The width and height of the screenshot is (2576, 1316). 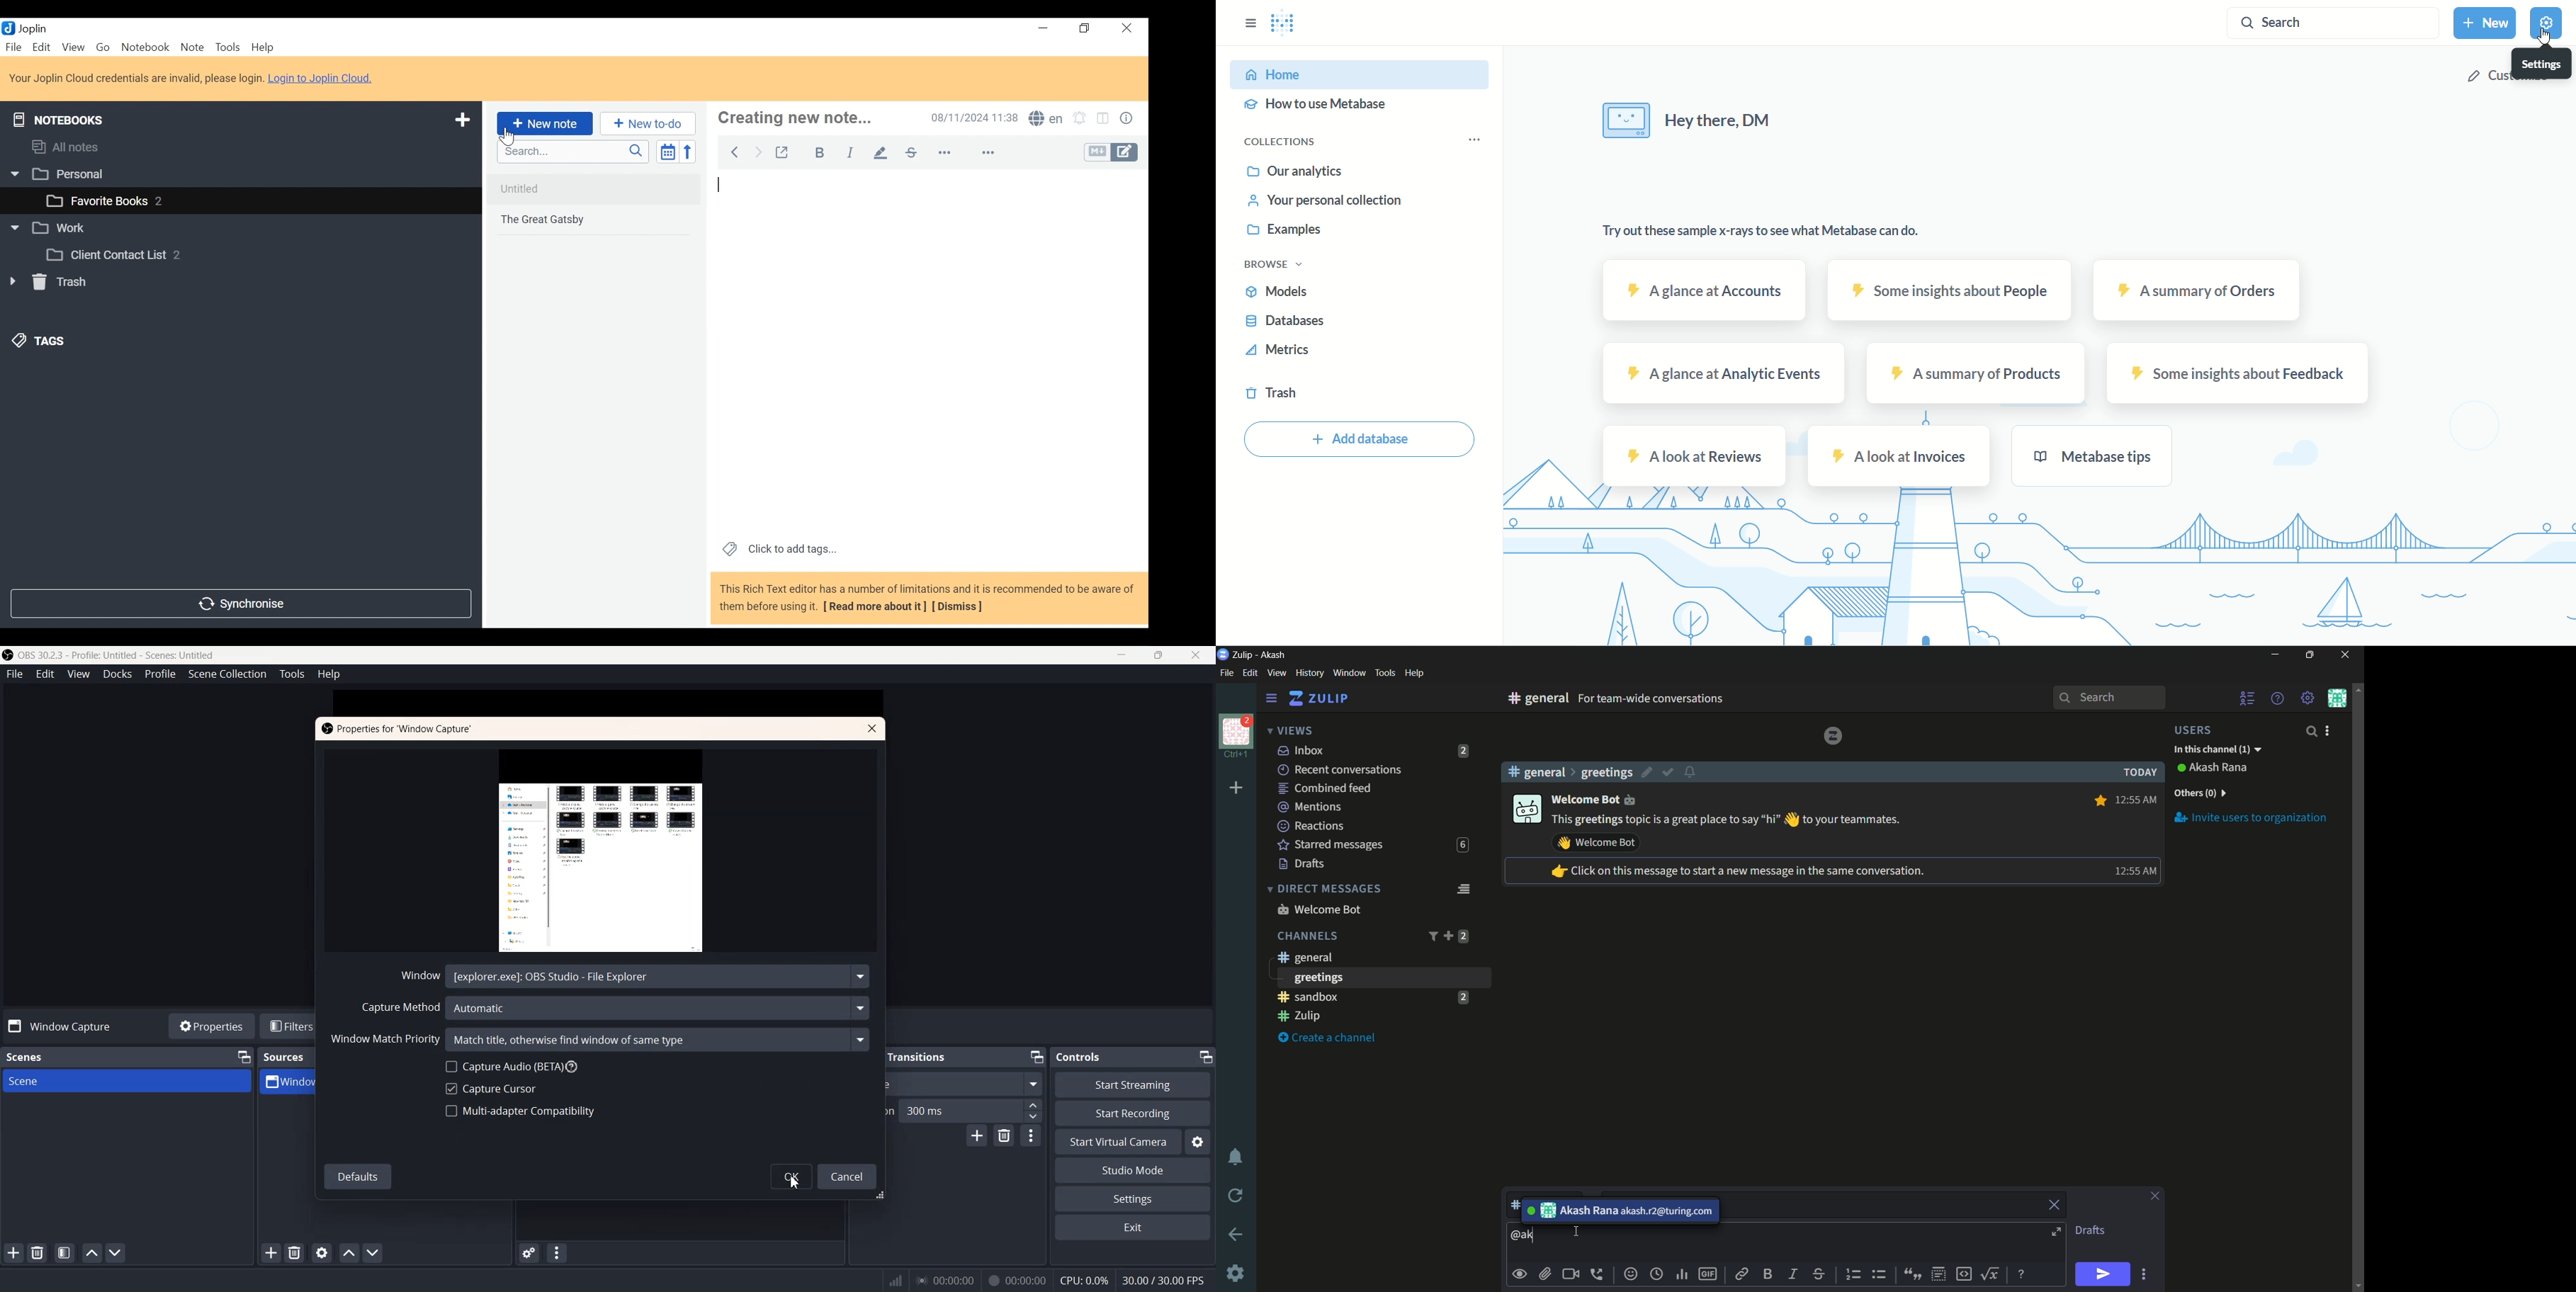 I want to click on personal menu, so click(x=2337, y=698).